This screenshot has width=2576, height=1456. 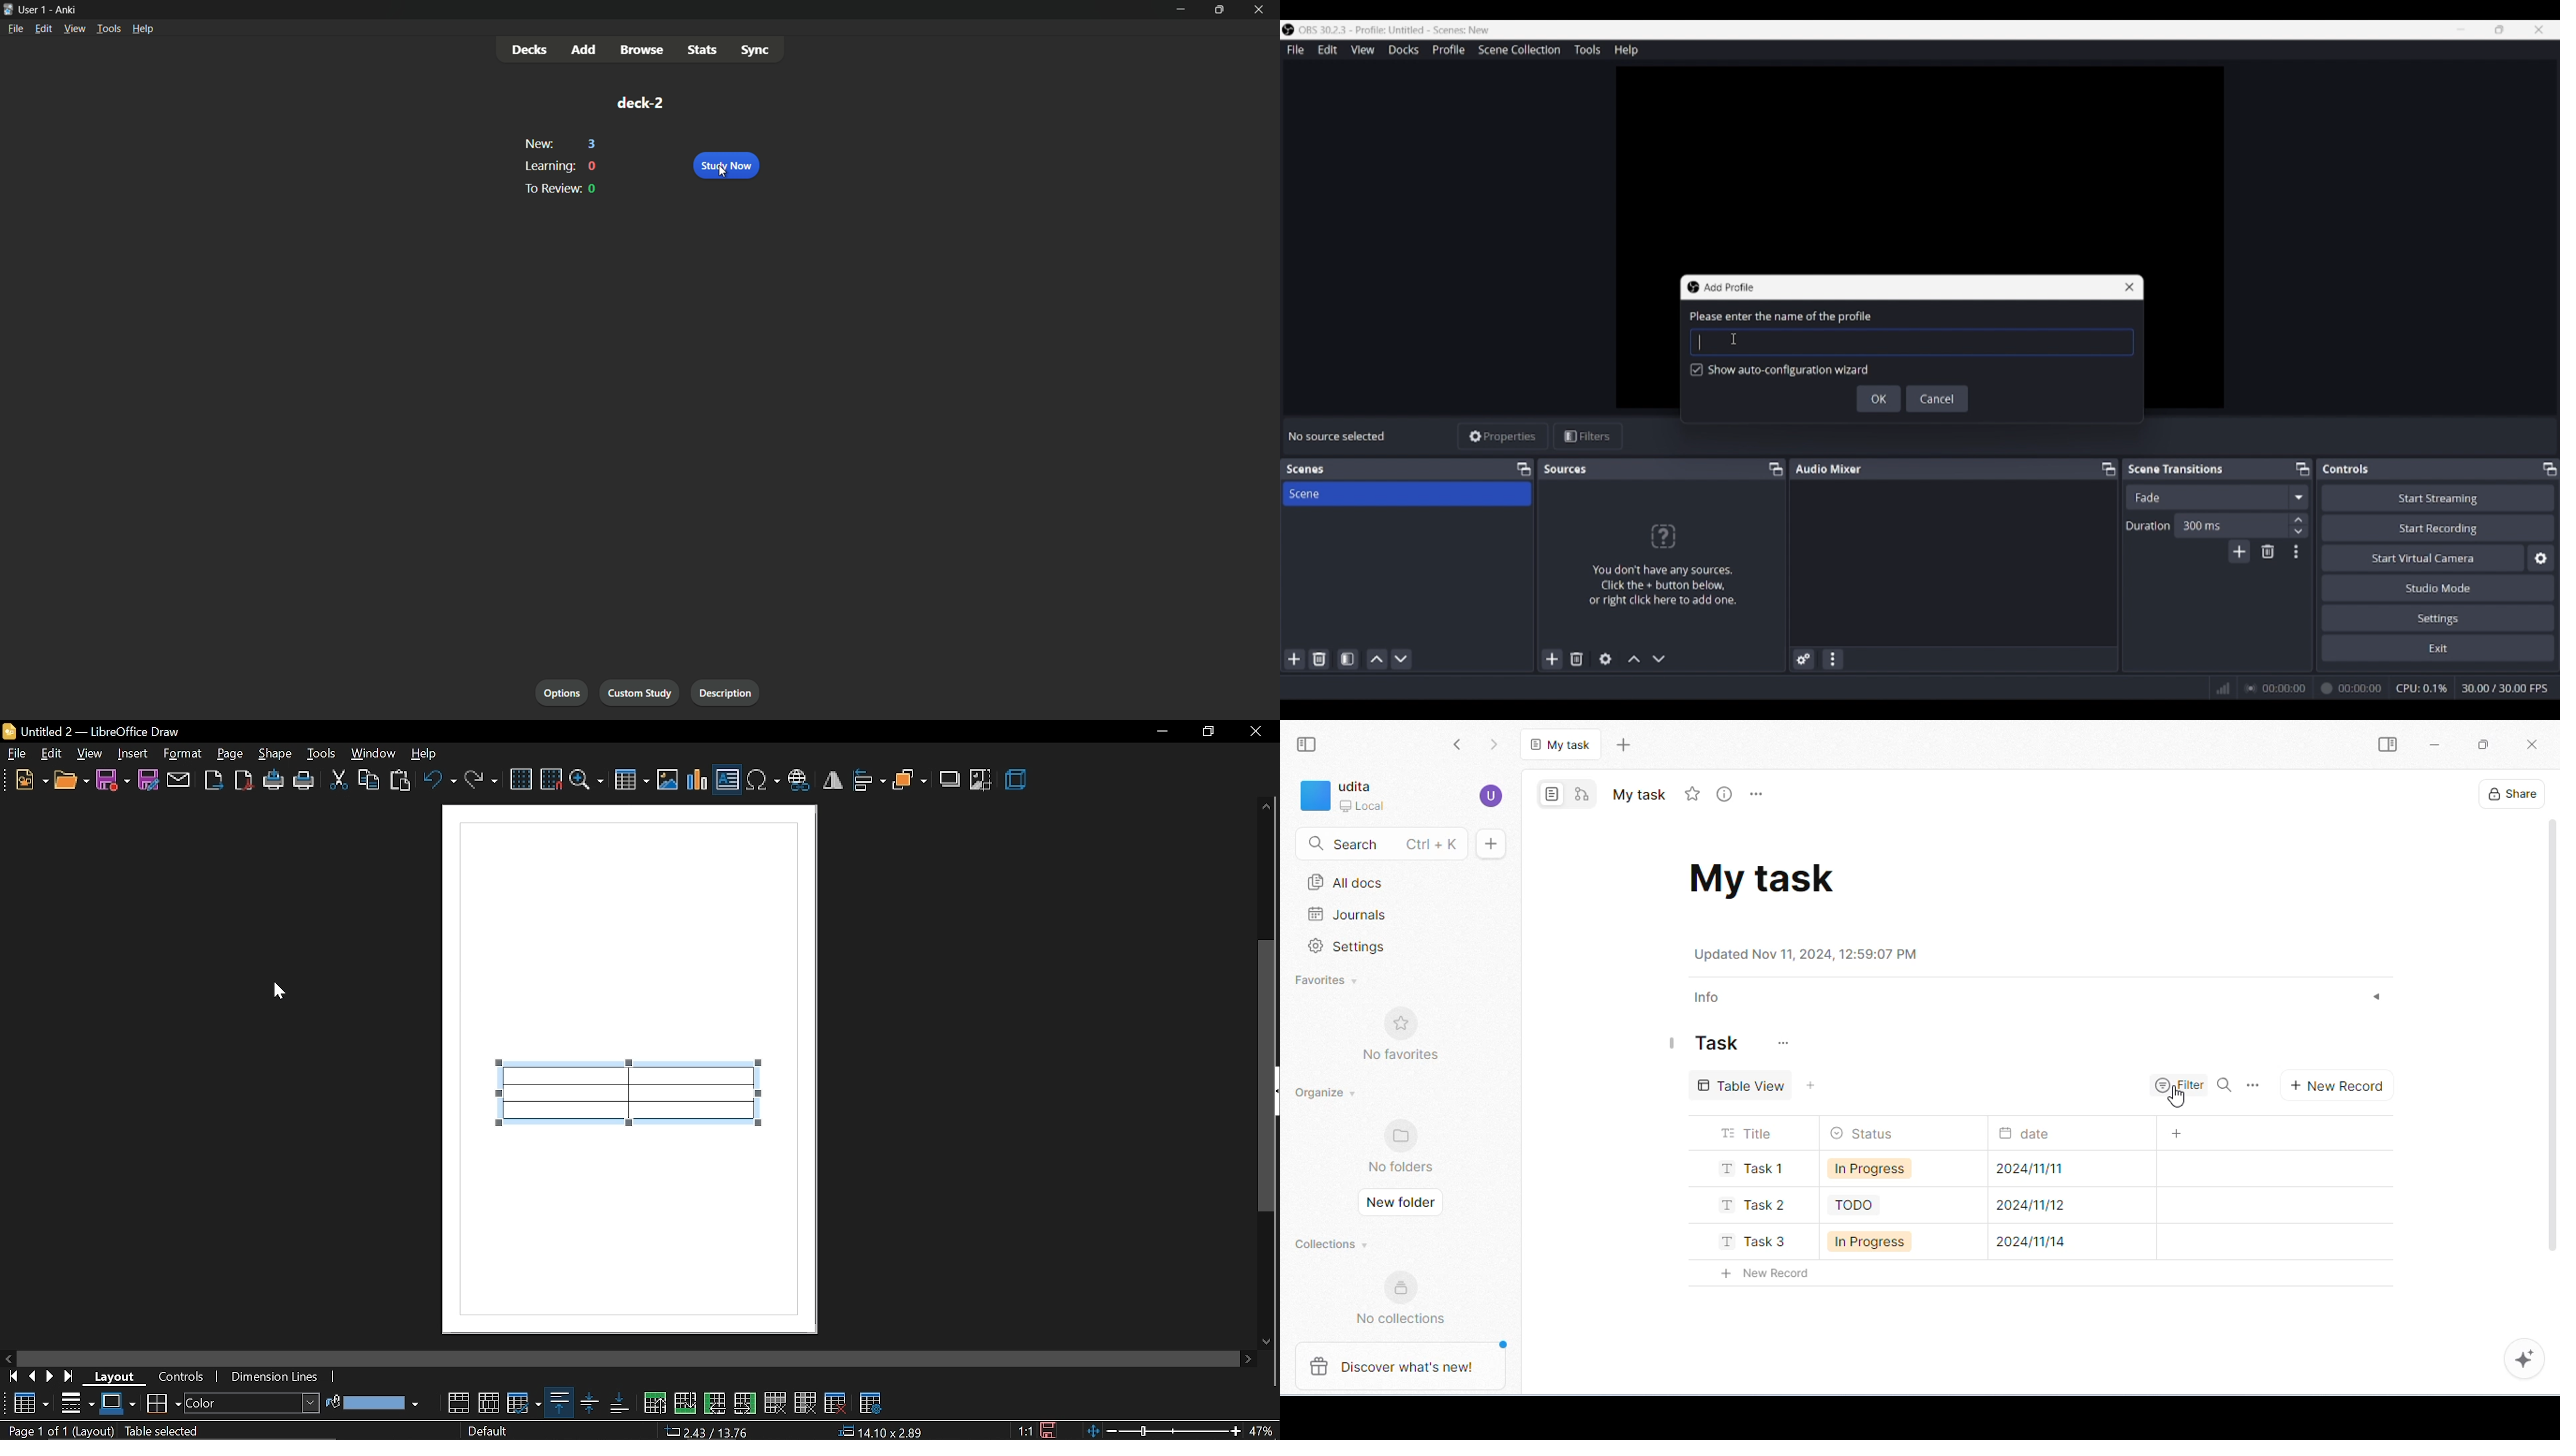 What do you see at coordinates (1407, 493) in the screenshot?
I see `Scene title` at bounding box center [1407, 493].